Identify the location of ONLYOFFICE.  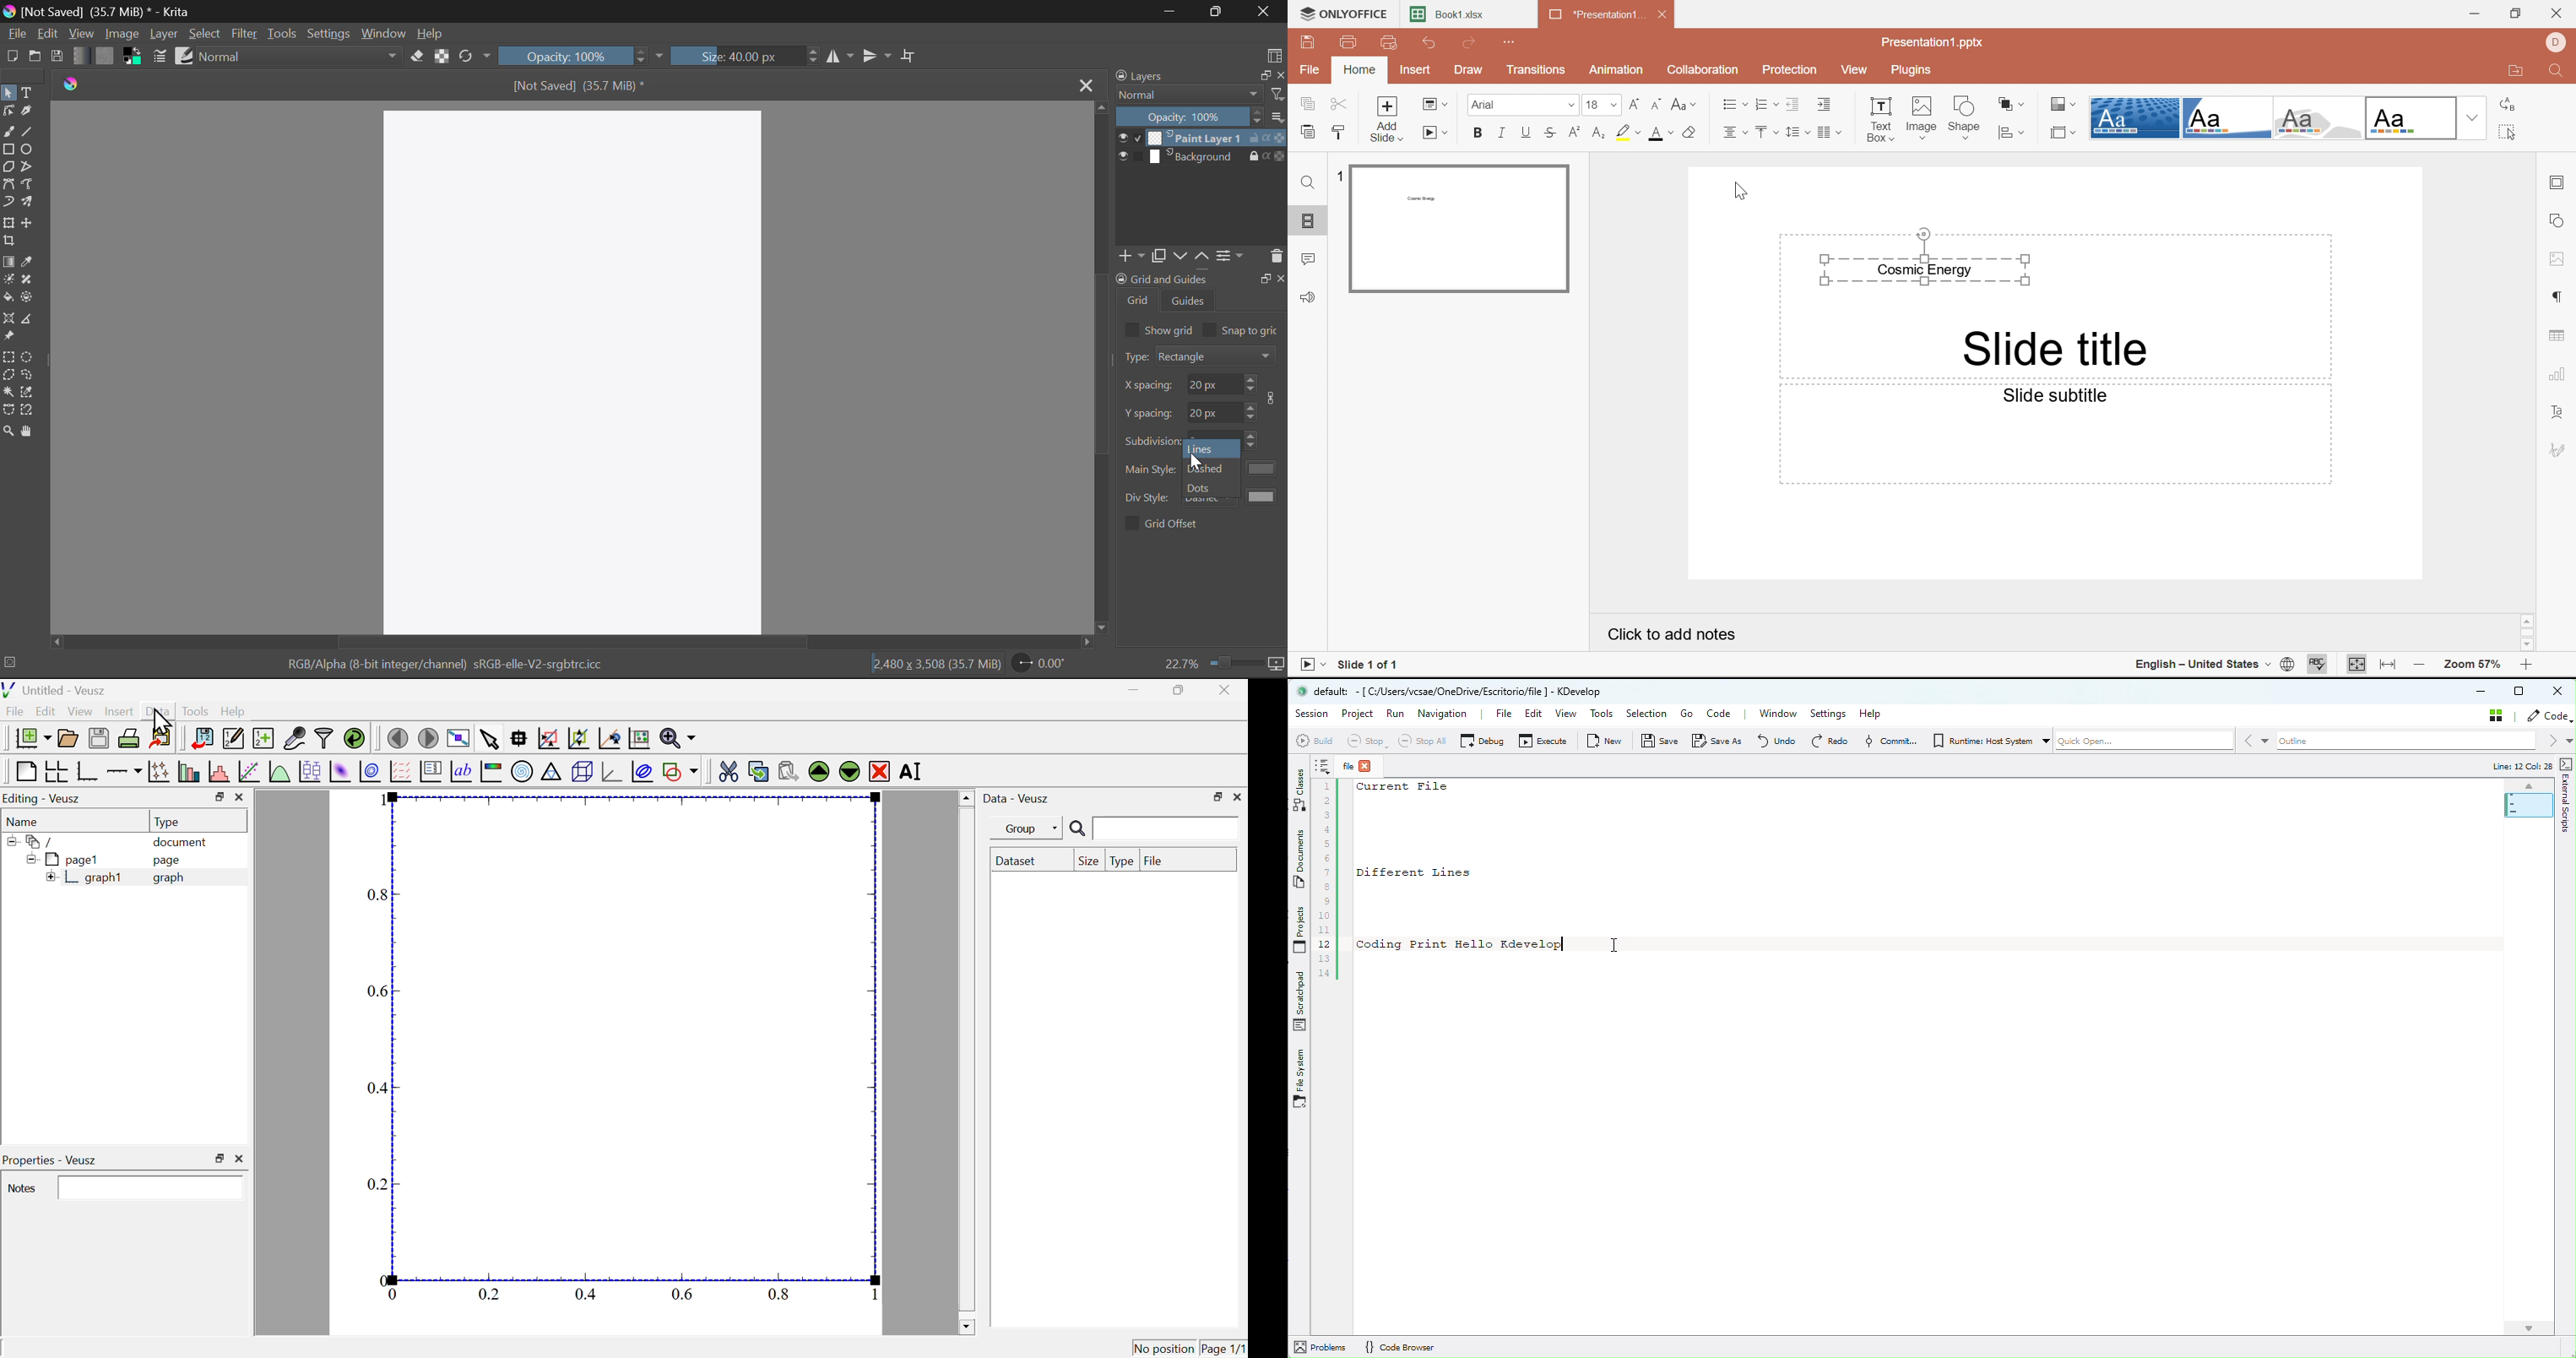
(1345, 13).